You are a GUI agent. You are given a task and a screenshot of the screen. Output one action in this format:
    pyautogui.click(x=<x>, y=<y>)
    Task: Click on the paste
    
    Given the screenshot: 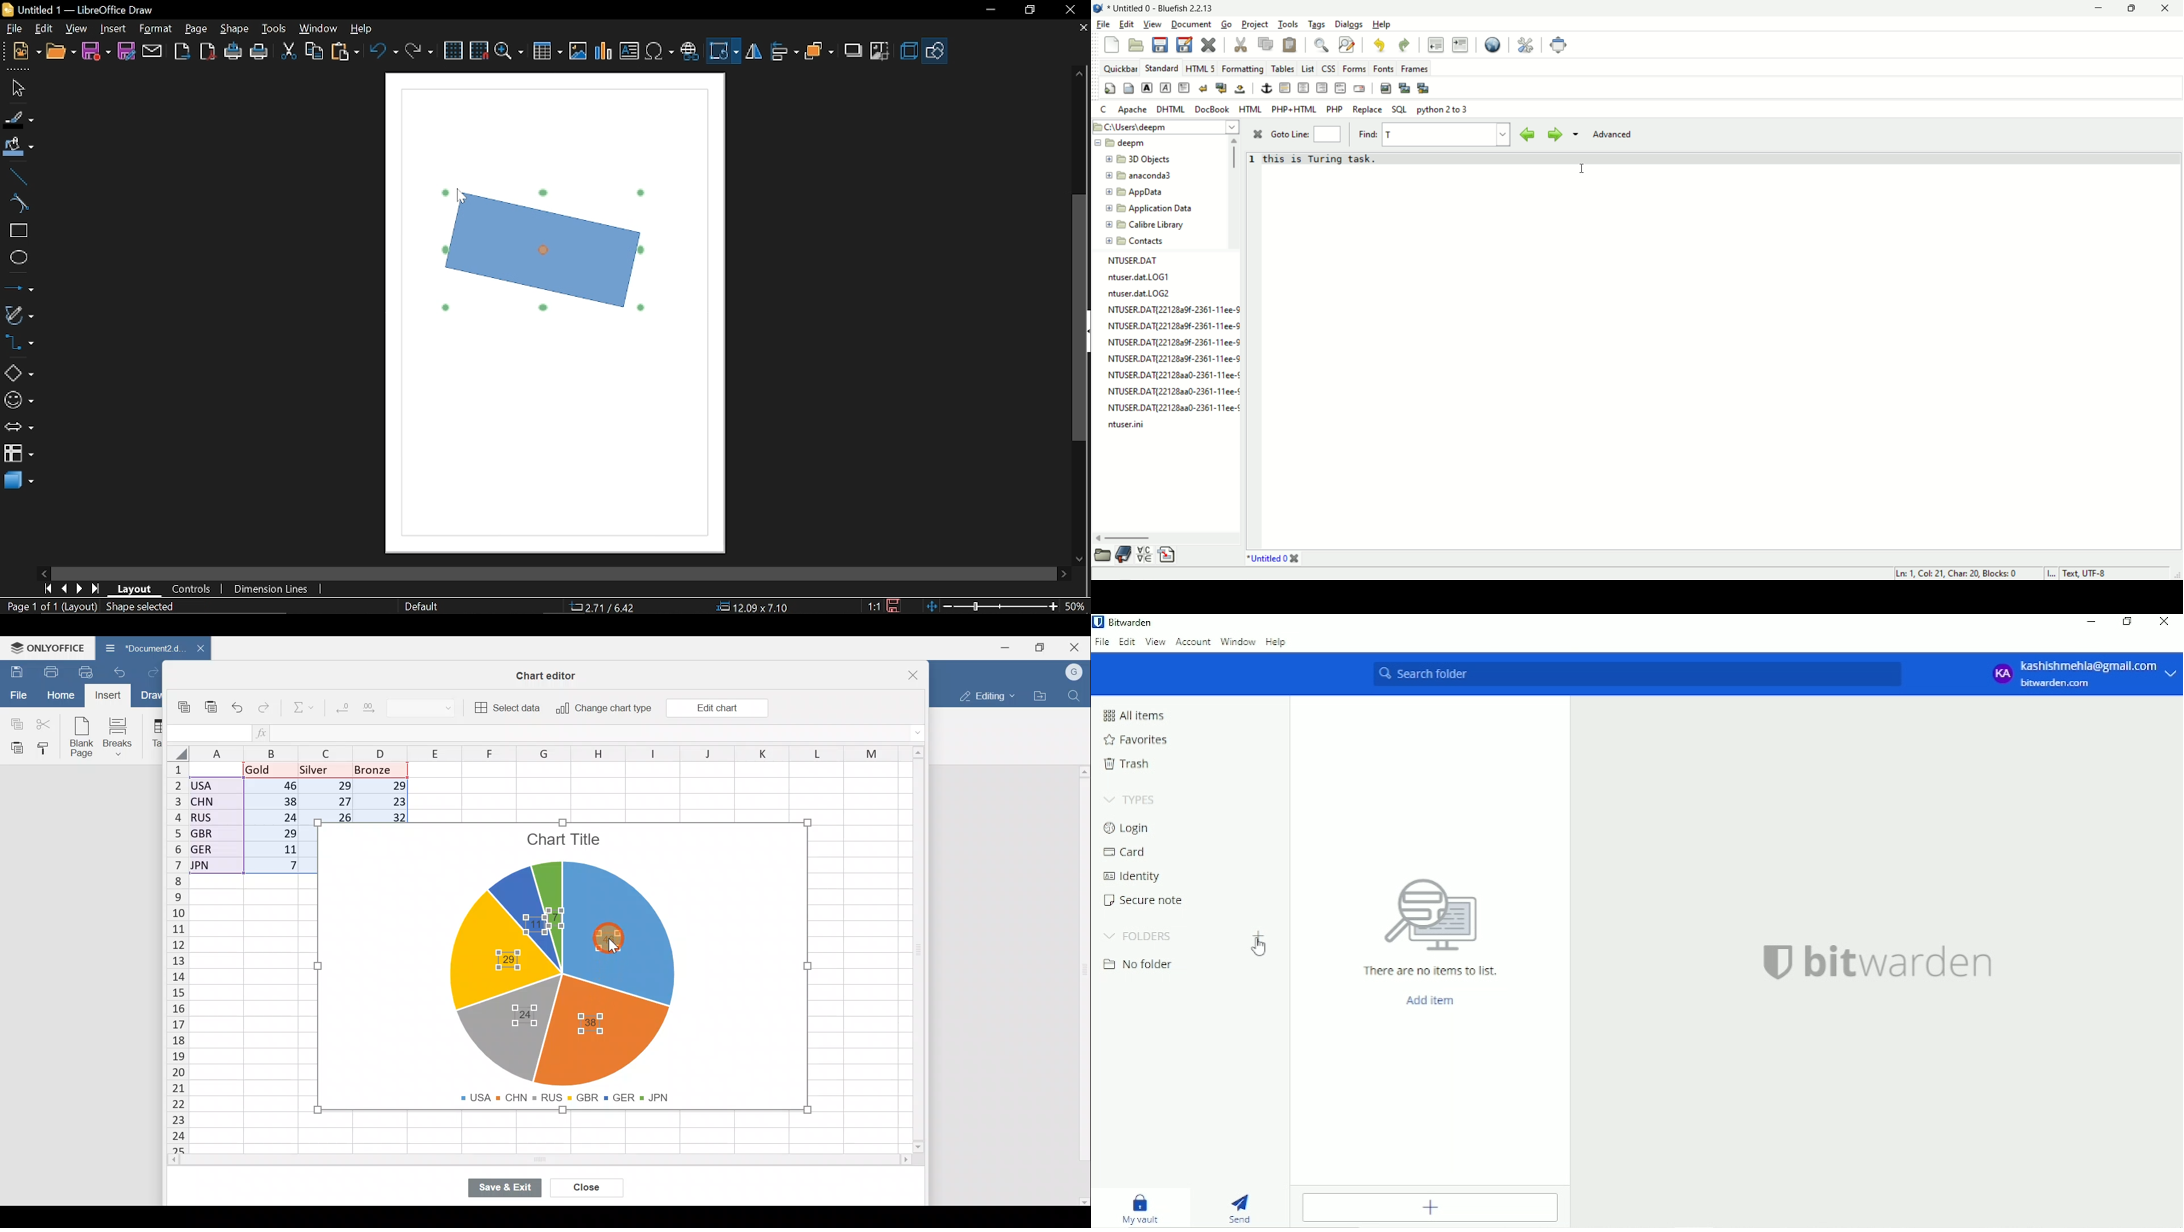 What is the action you would take?
    pyautogui.click(x=1289, y=46)
    